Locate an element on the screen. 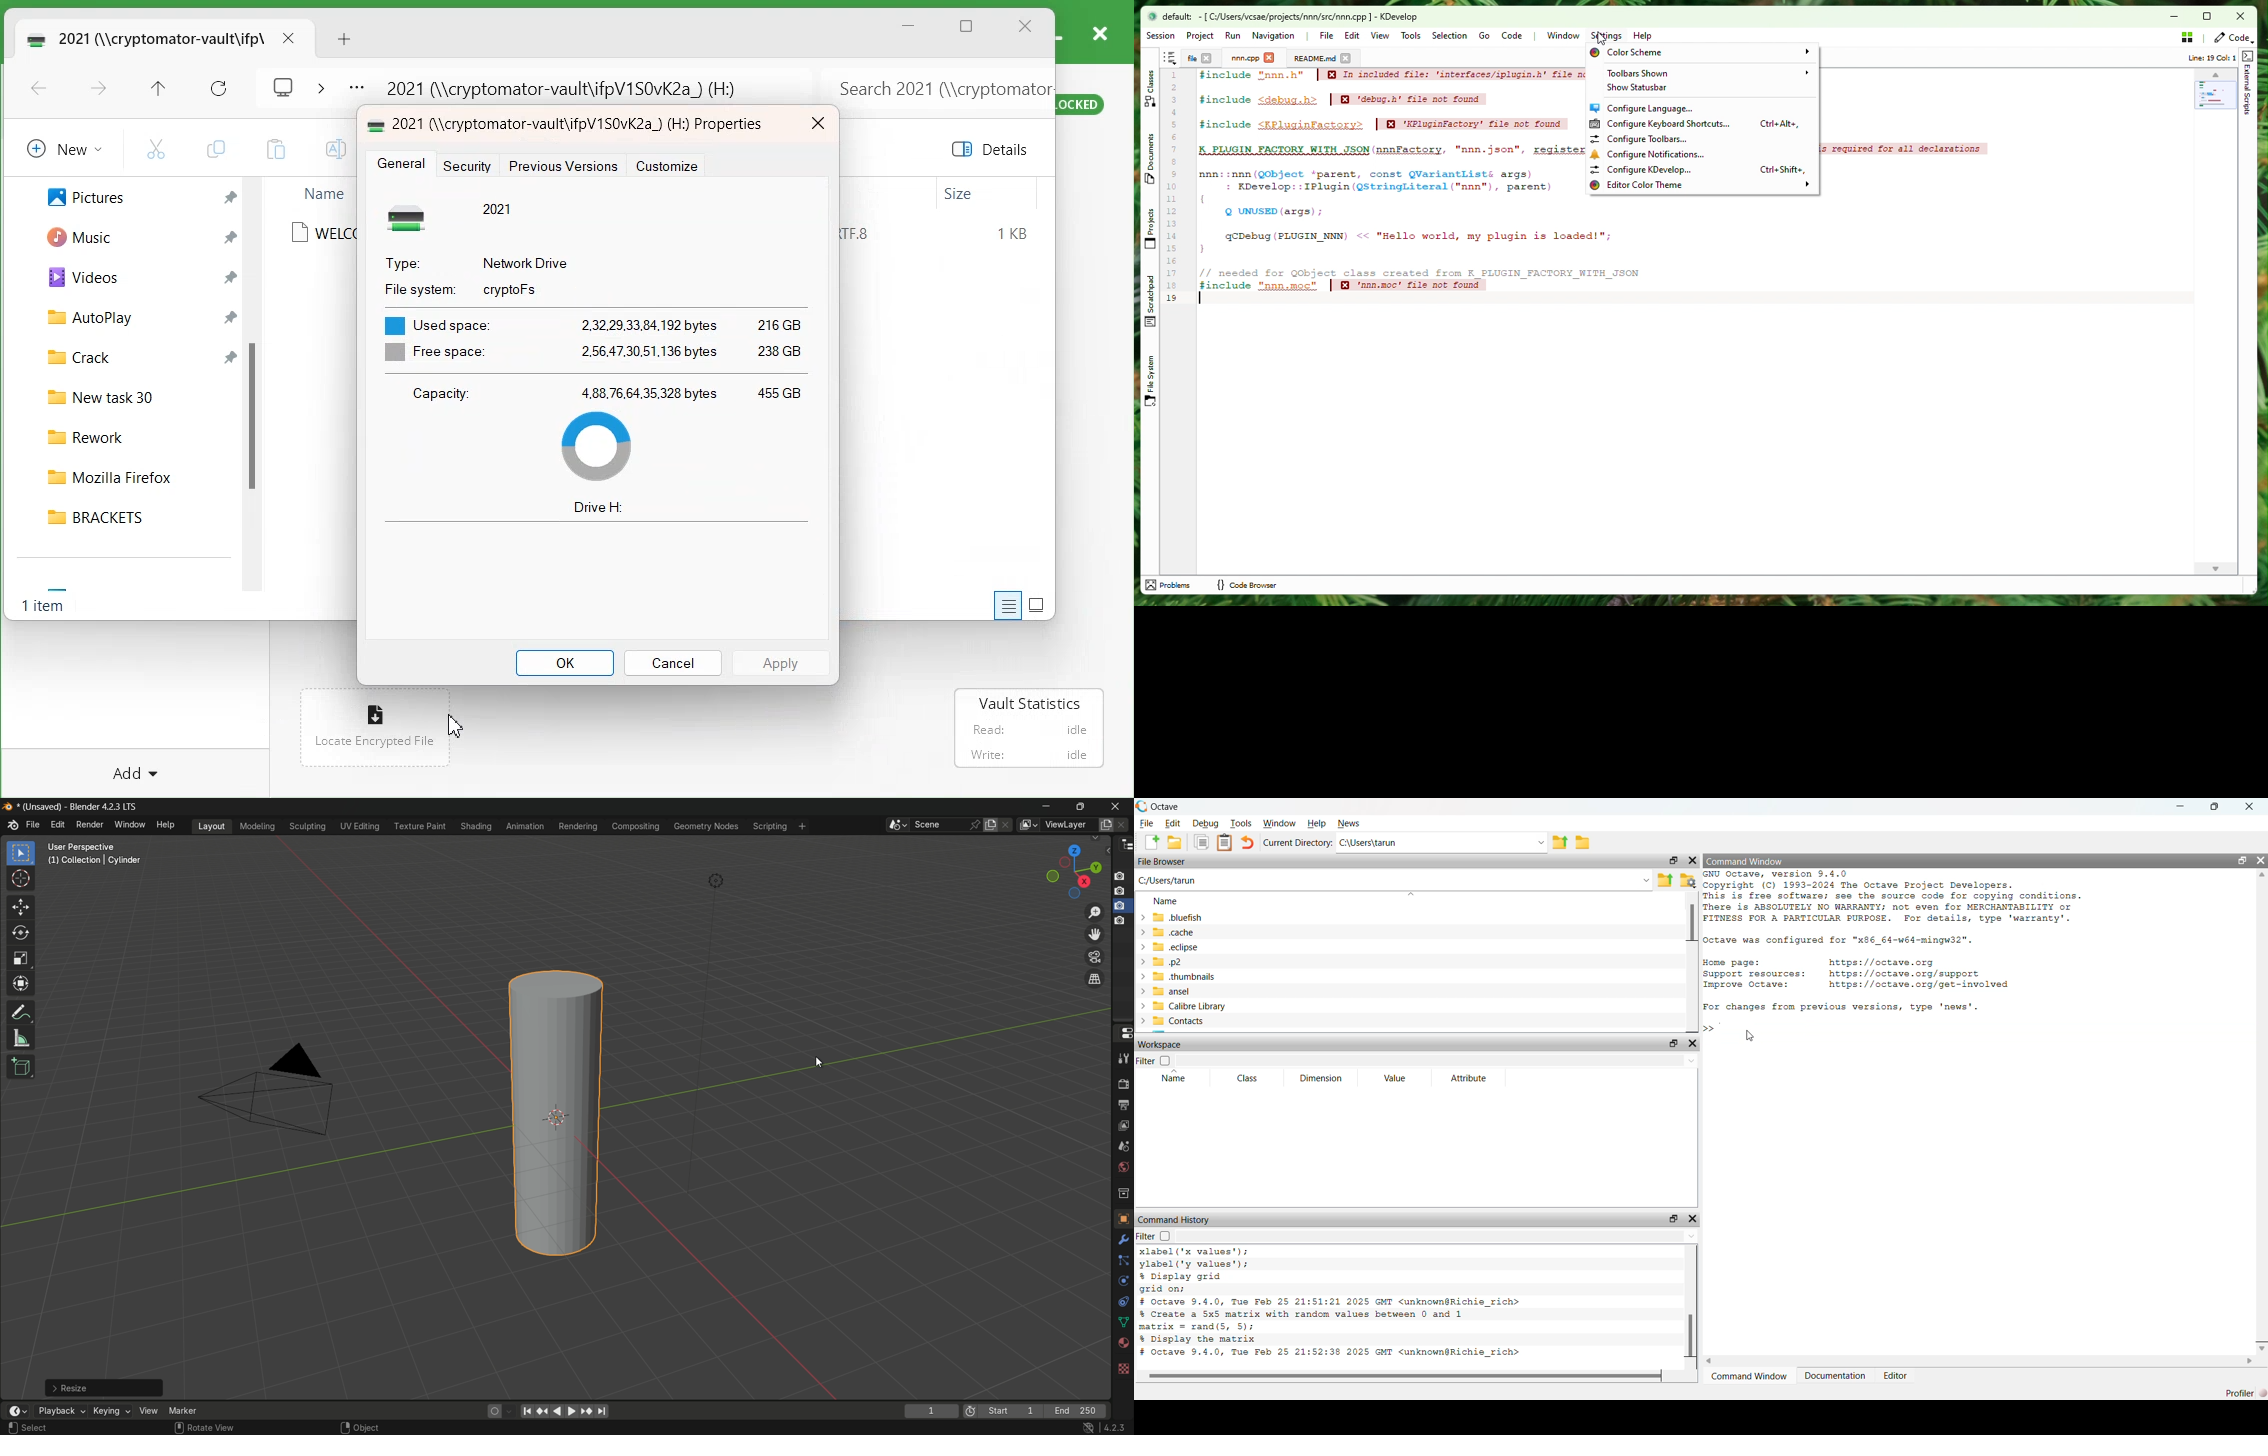 Image resolution: width=2268 pixels, height=1456 pixels. close app is located at coordinates (1117, 806).